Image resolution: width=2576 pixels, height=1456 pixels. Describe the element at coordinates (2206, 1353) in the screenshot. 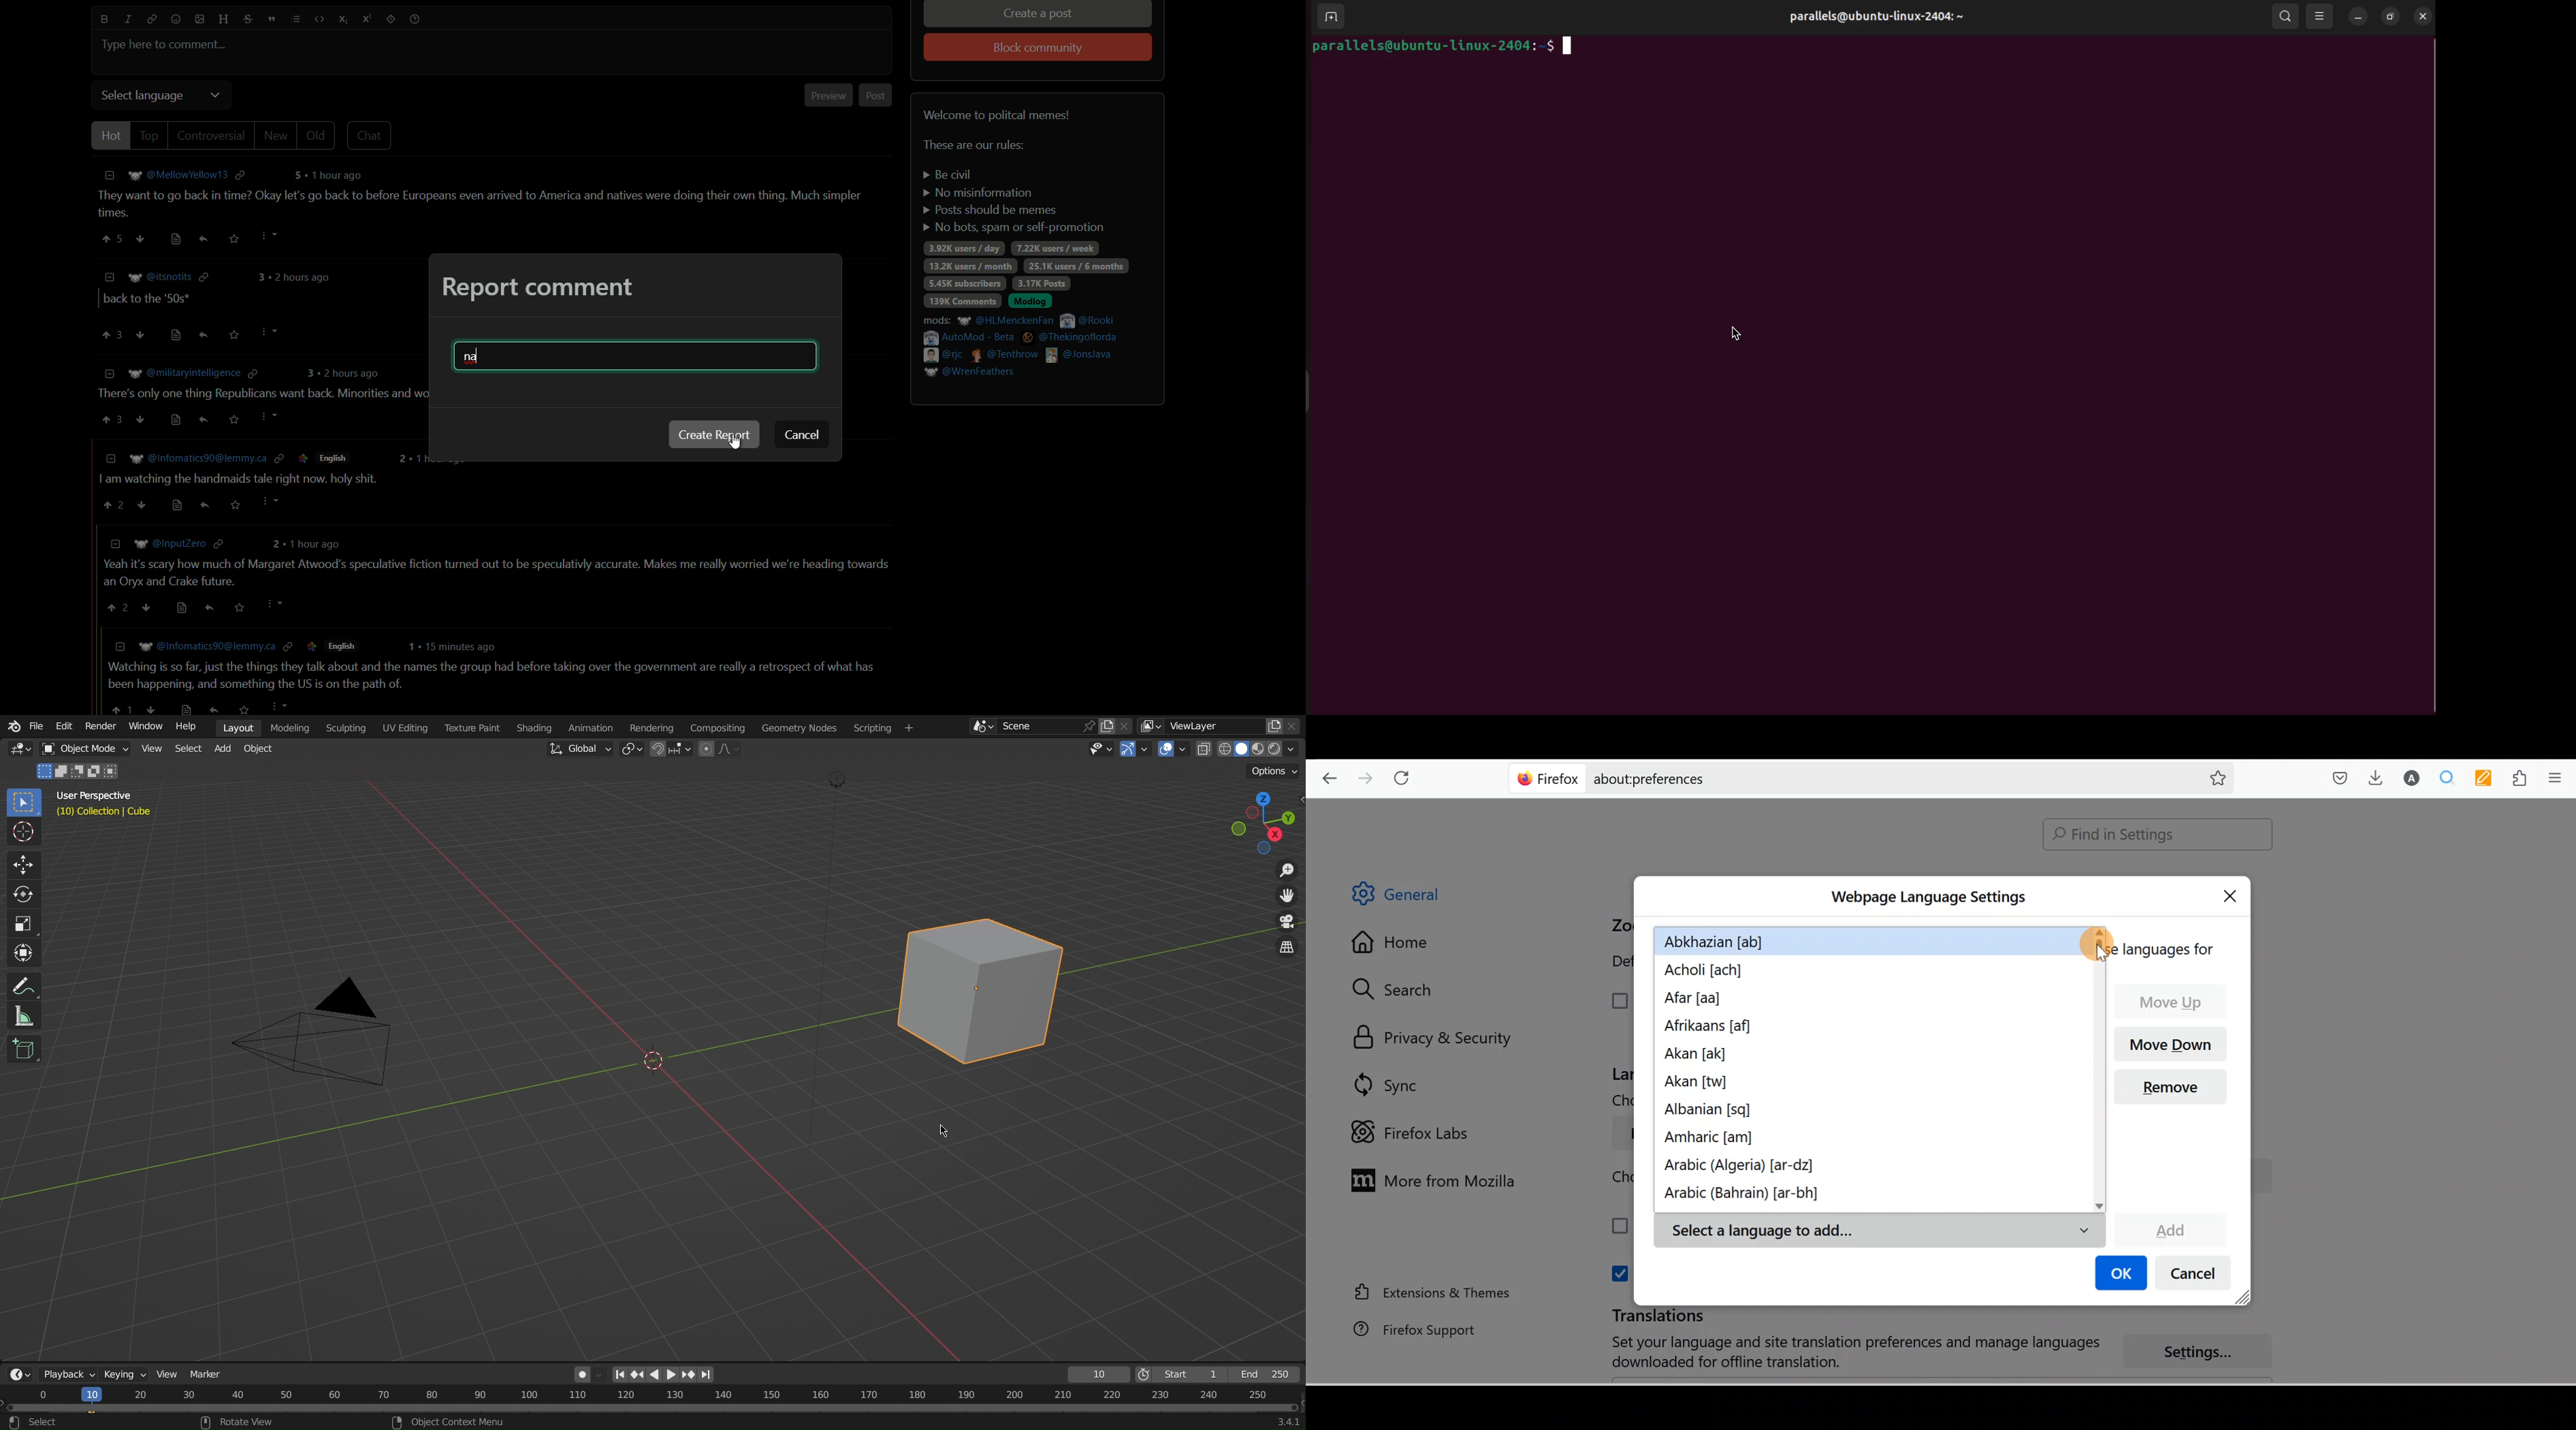

I see `Settings` at that location.